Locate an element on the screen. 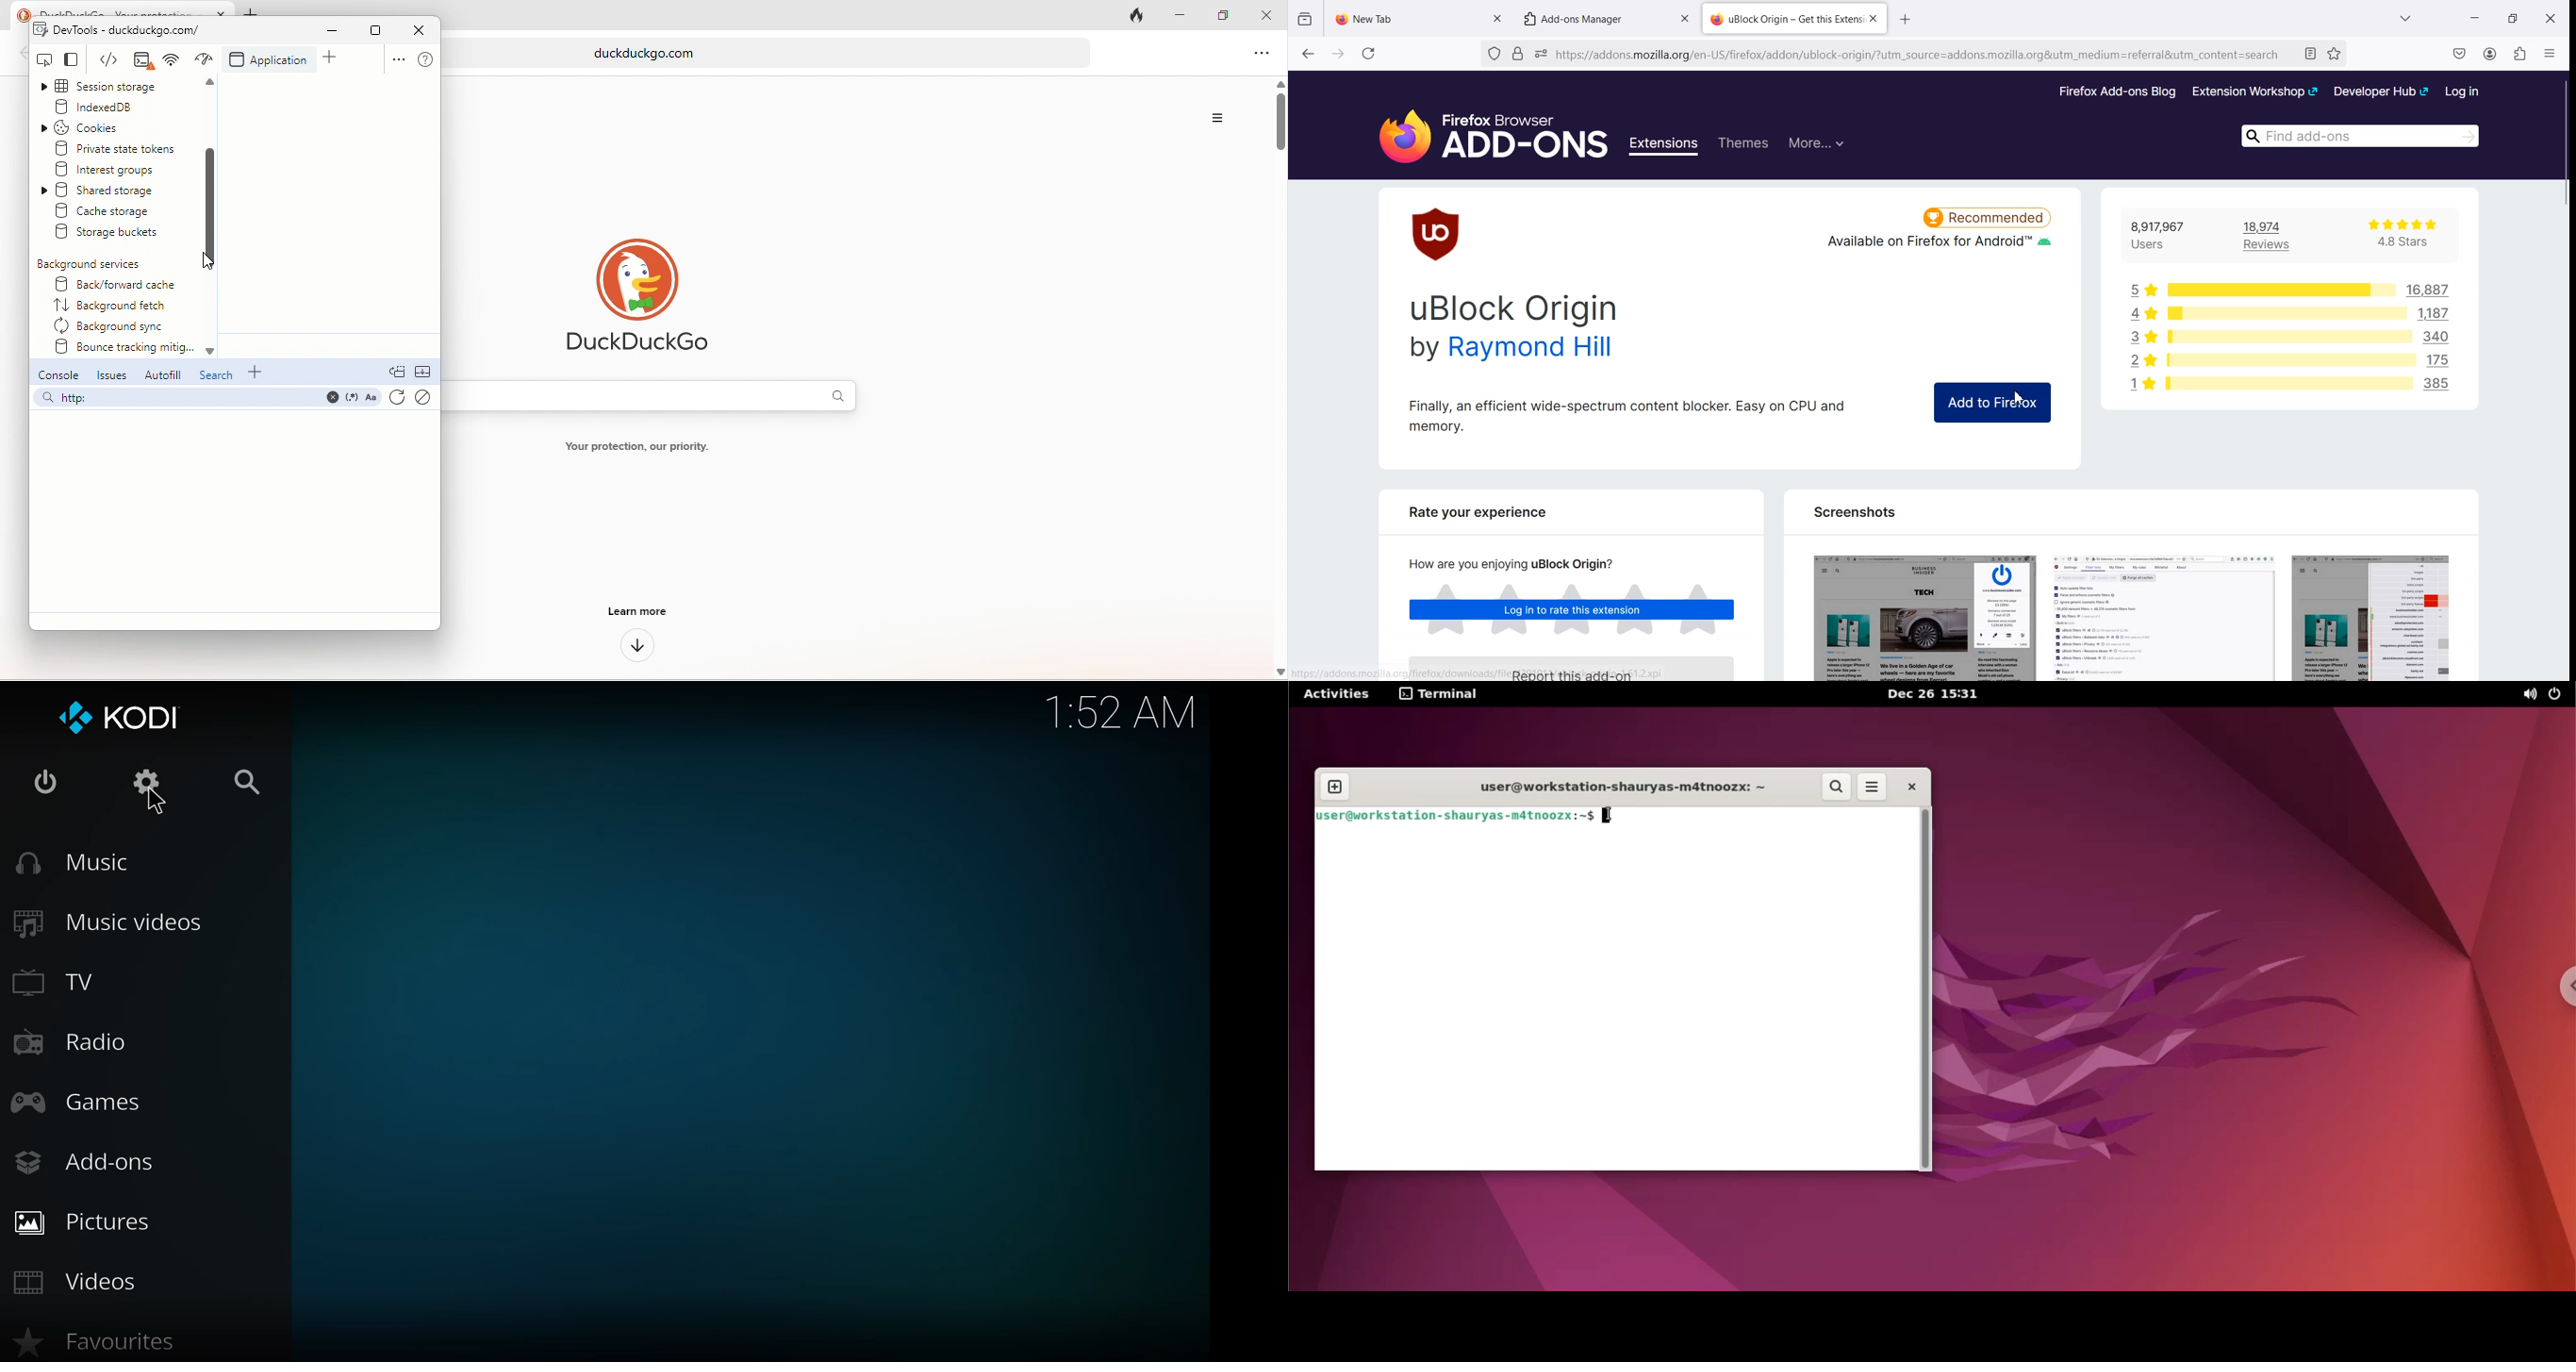 This screenshot has width=2576, height=1372. No trackers known to Firefox is located at coordinates (1492, 54).